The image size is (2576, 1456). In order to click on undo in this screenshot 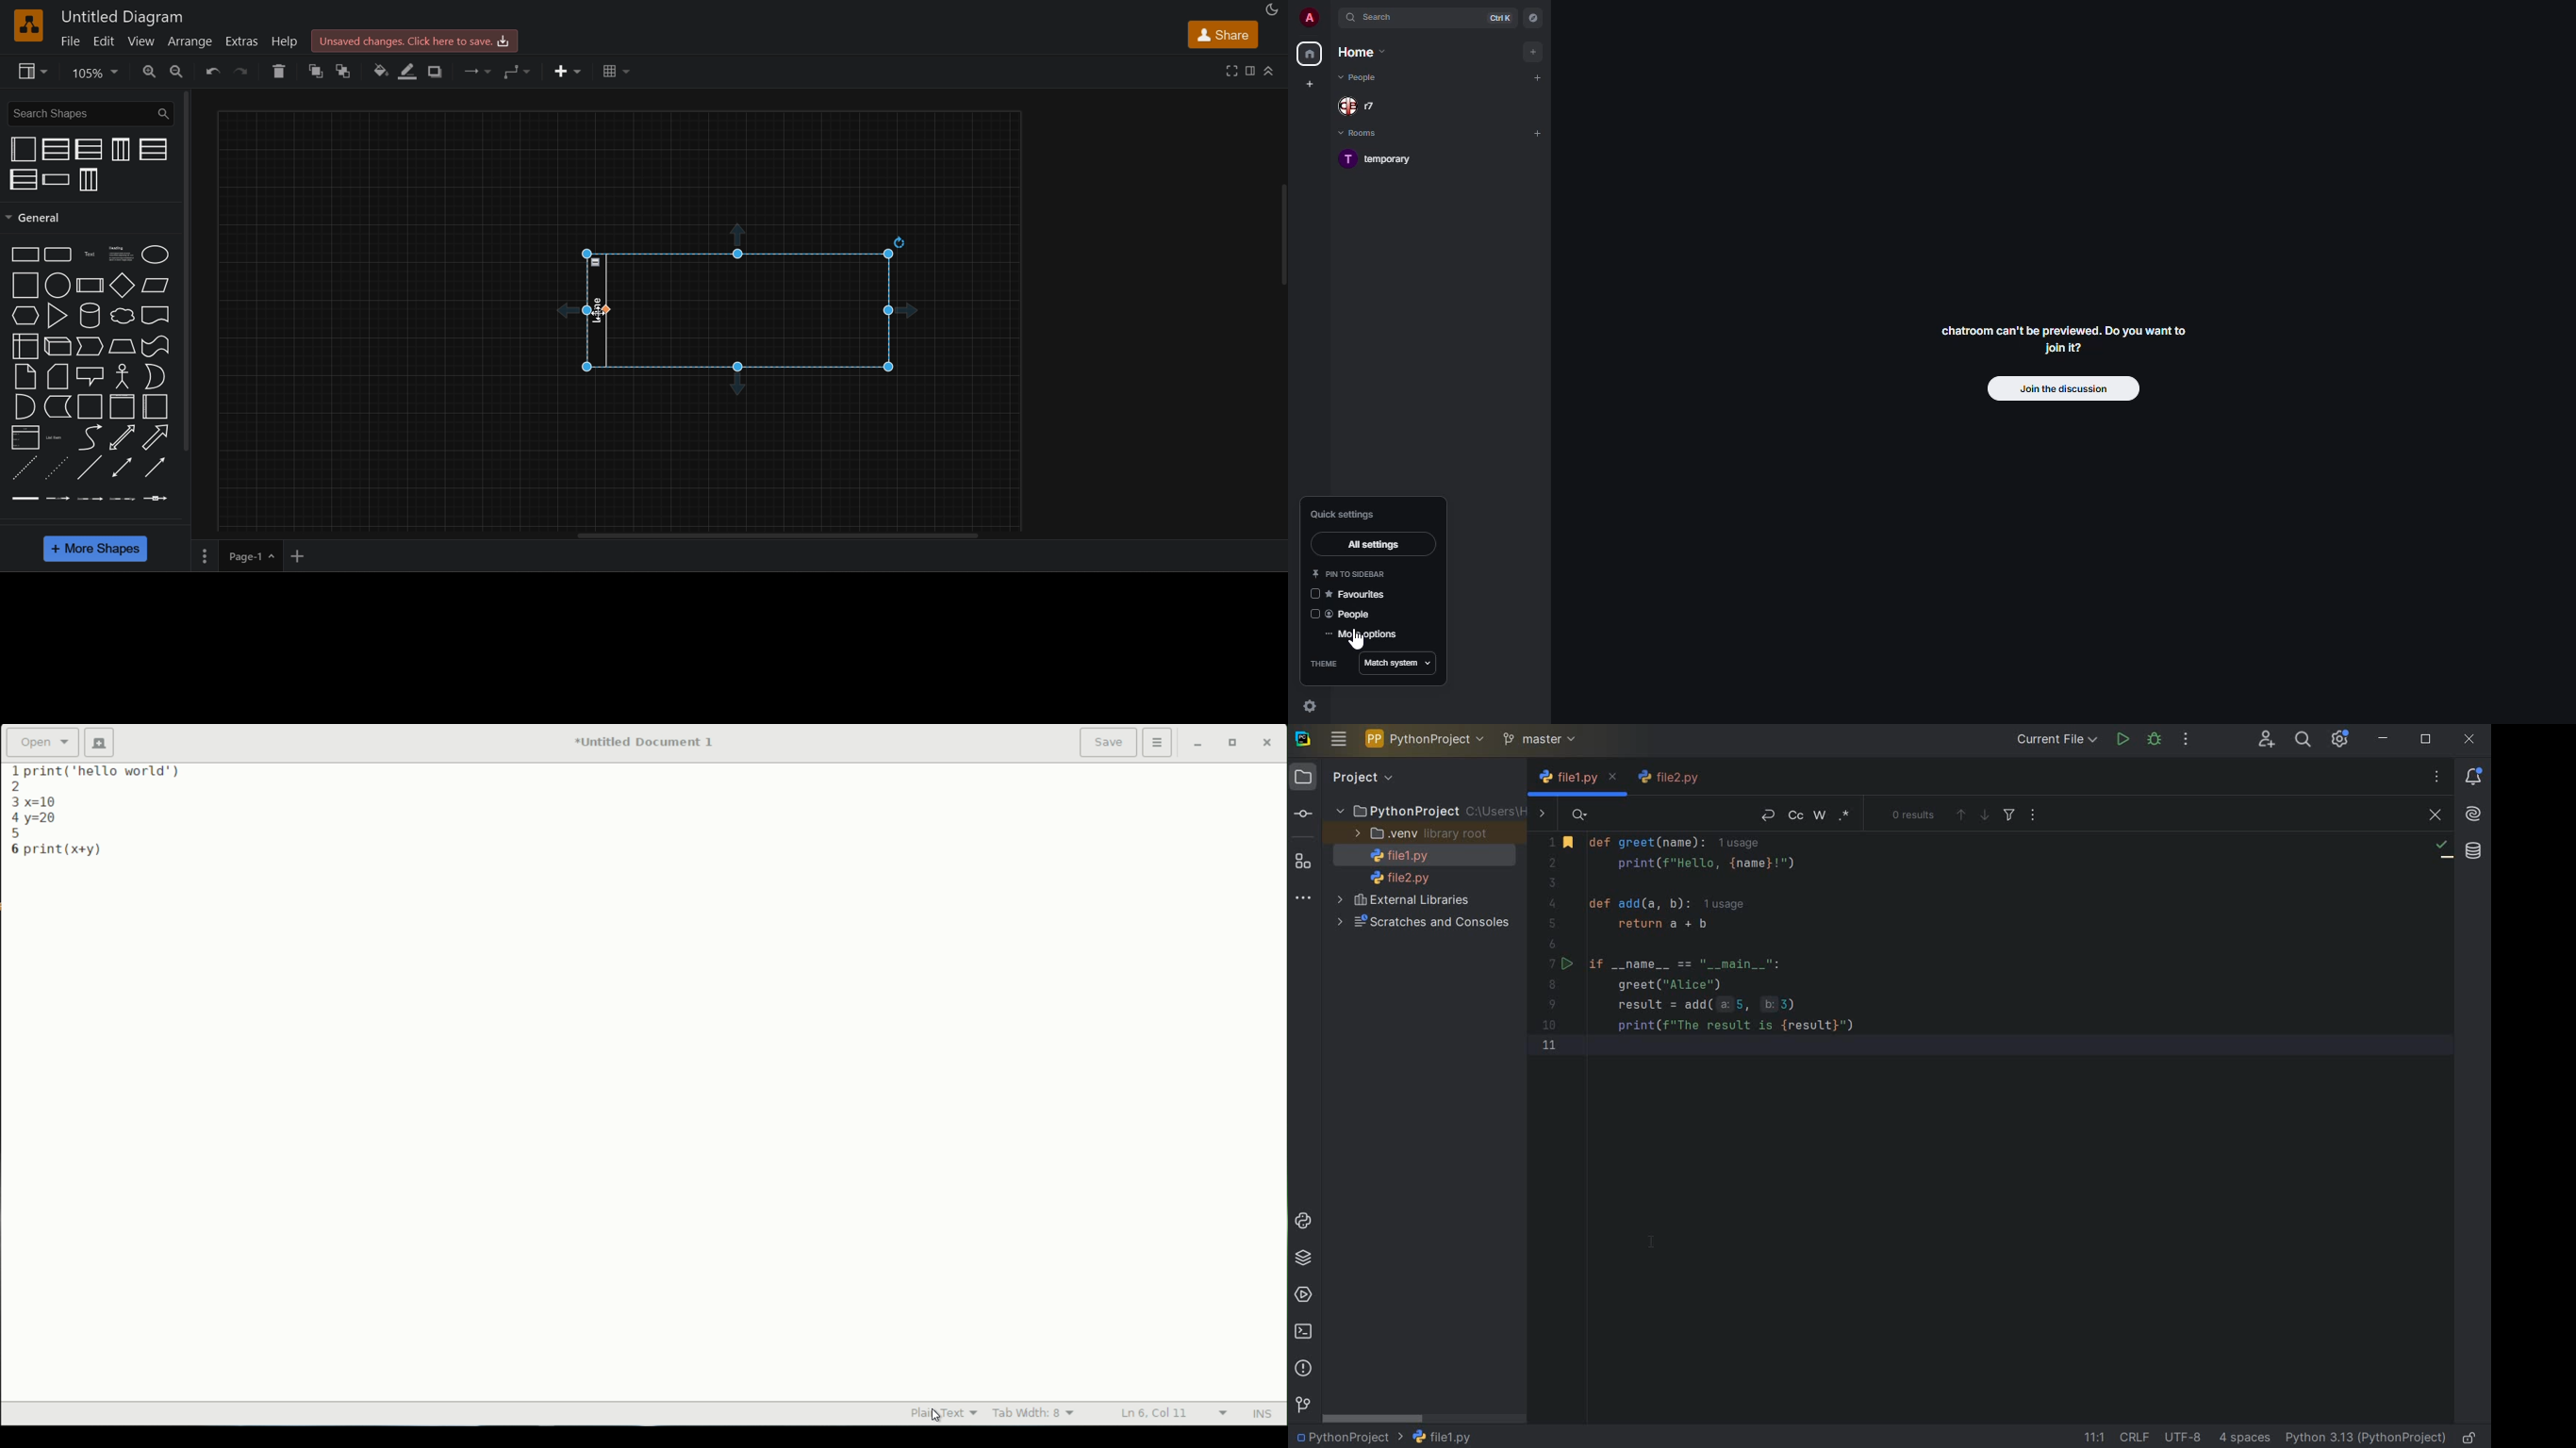, I will do `click(211, 71)`.